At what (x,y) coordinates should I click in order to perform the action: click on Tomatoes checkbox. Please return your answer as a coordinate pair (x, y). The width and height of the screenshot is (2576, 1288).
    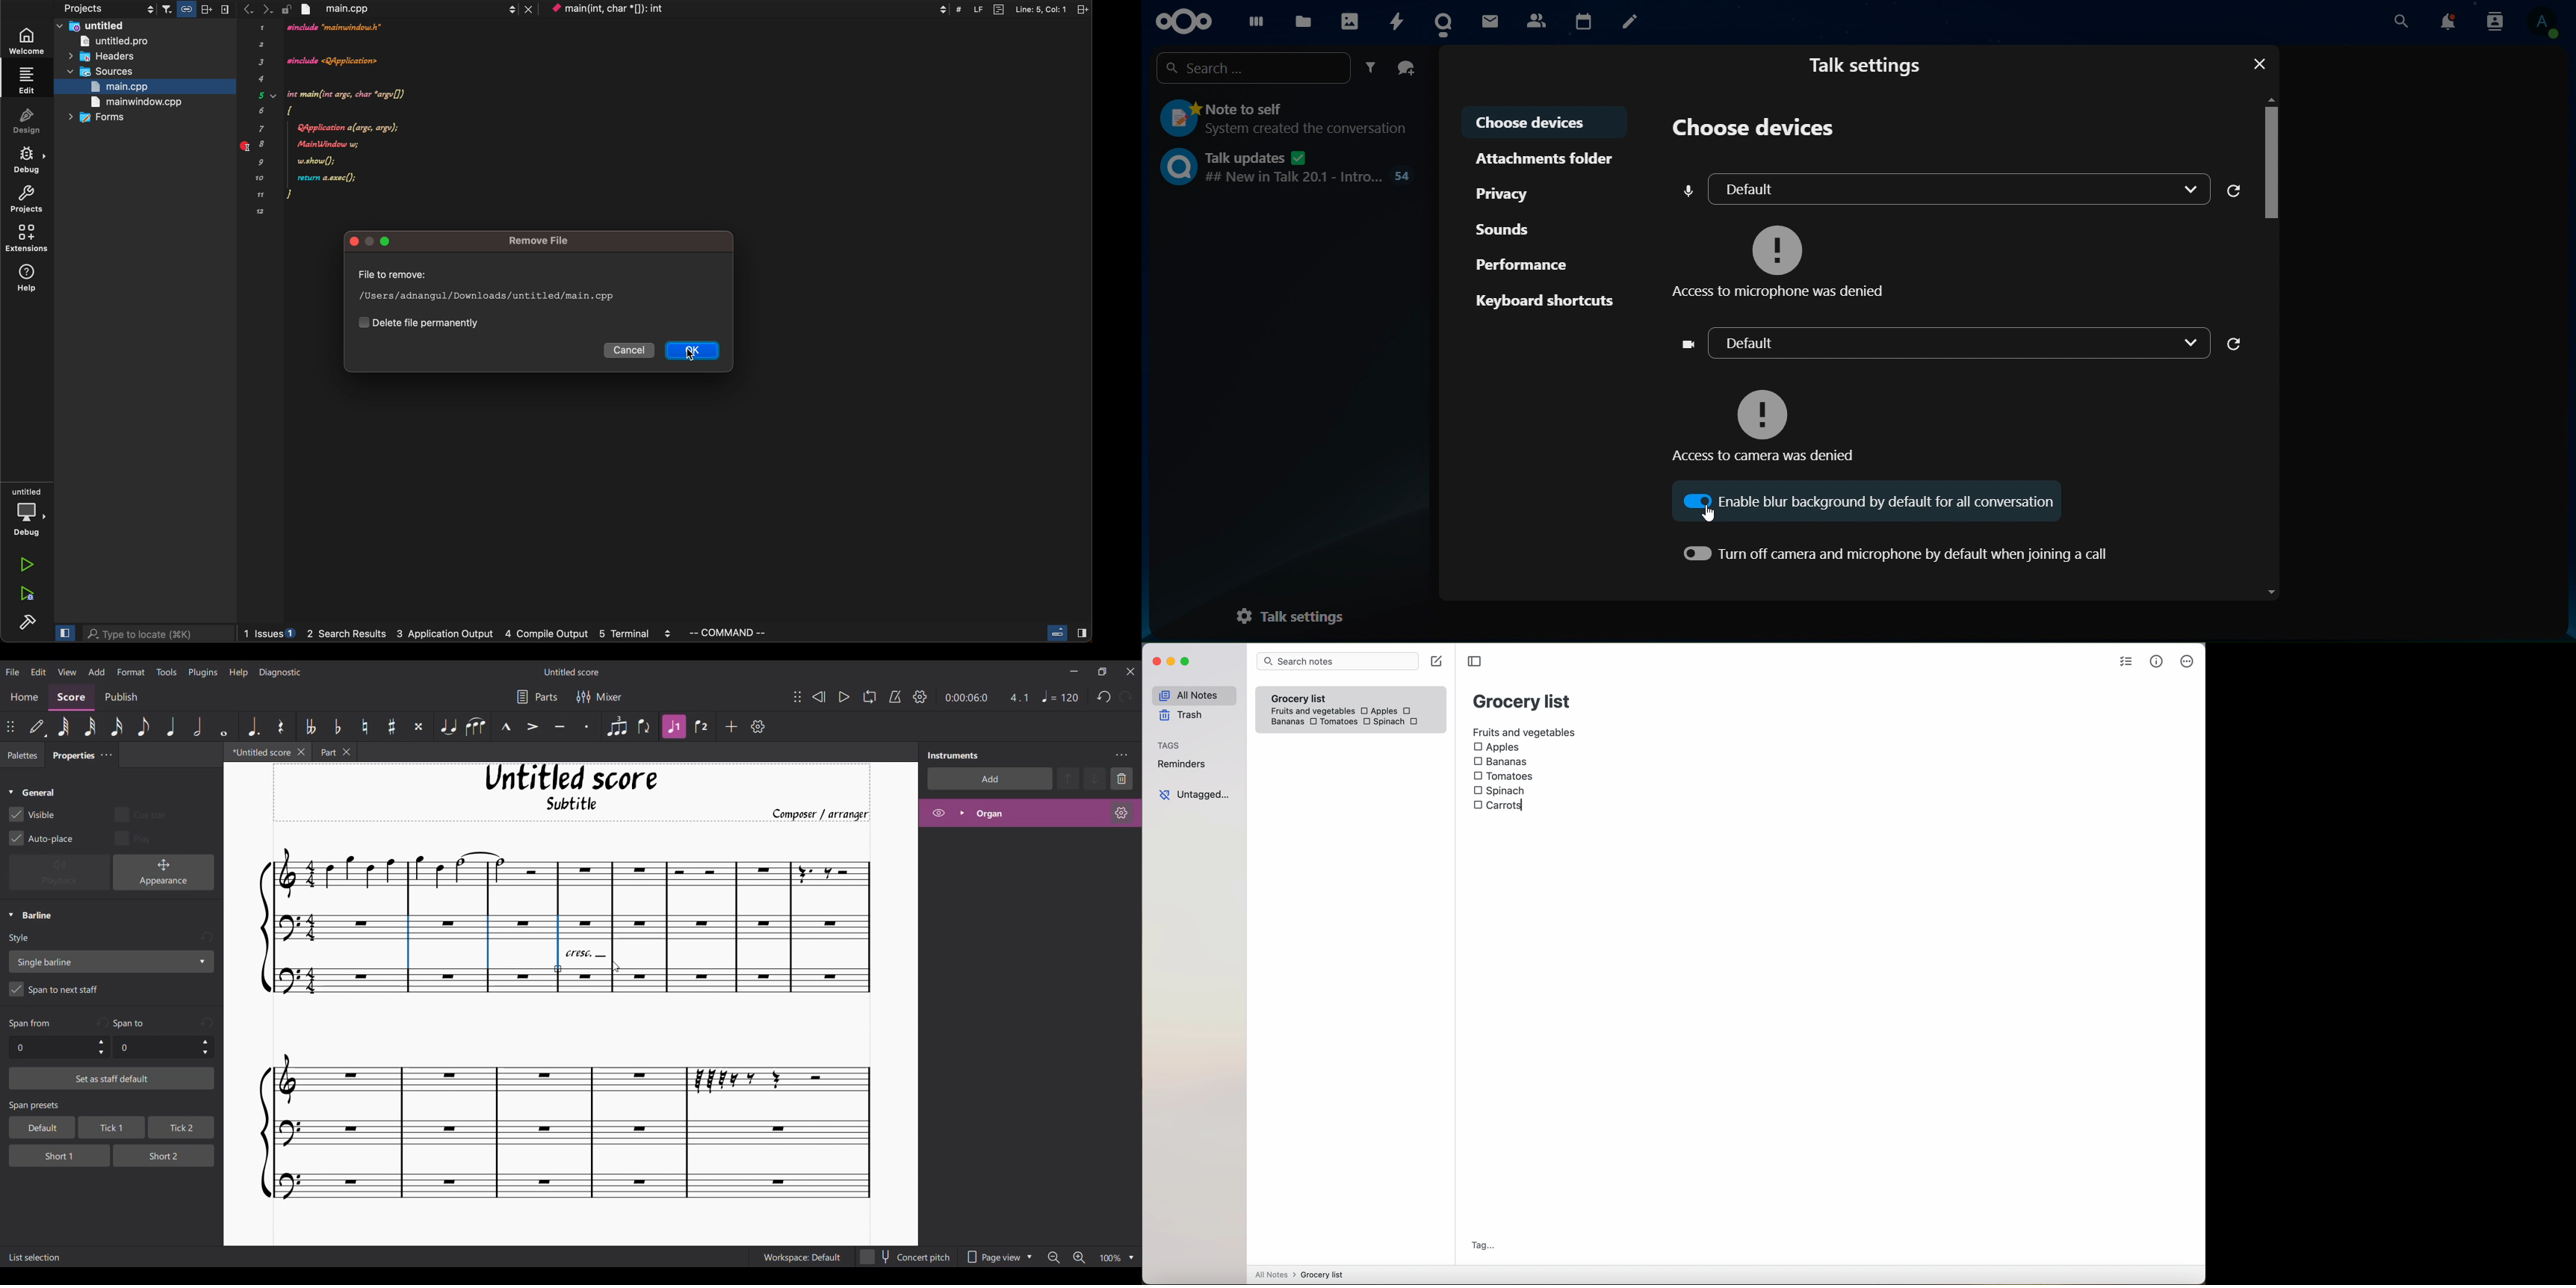
    Looking at the image, I should click on (1332, 722).